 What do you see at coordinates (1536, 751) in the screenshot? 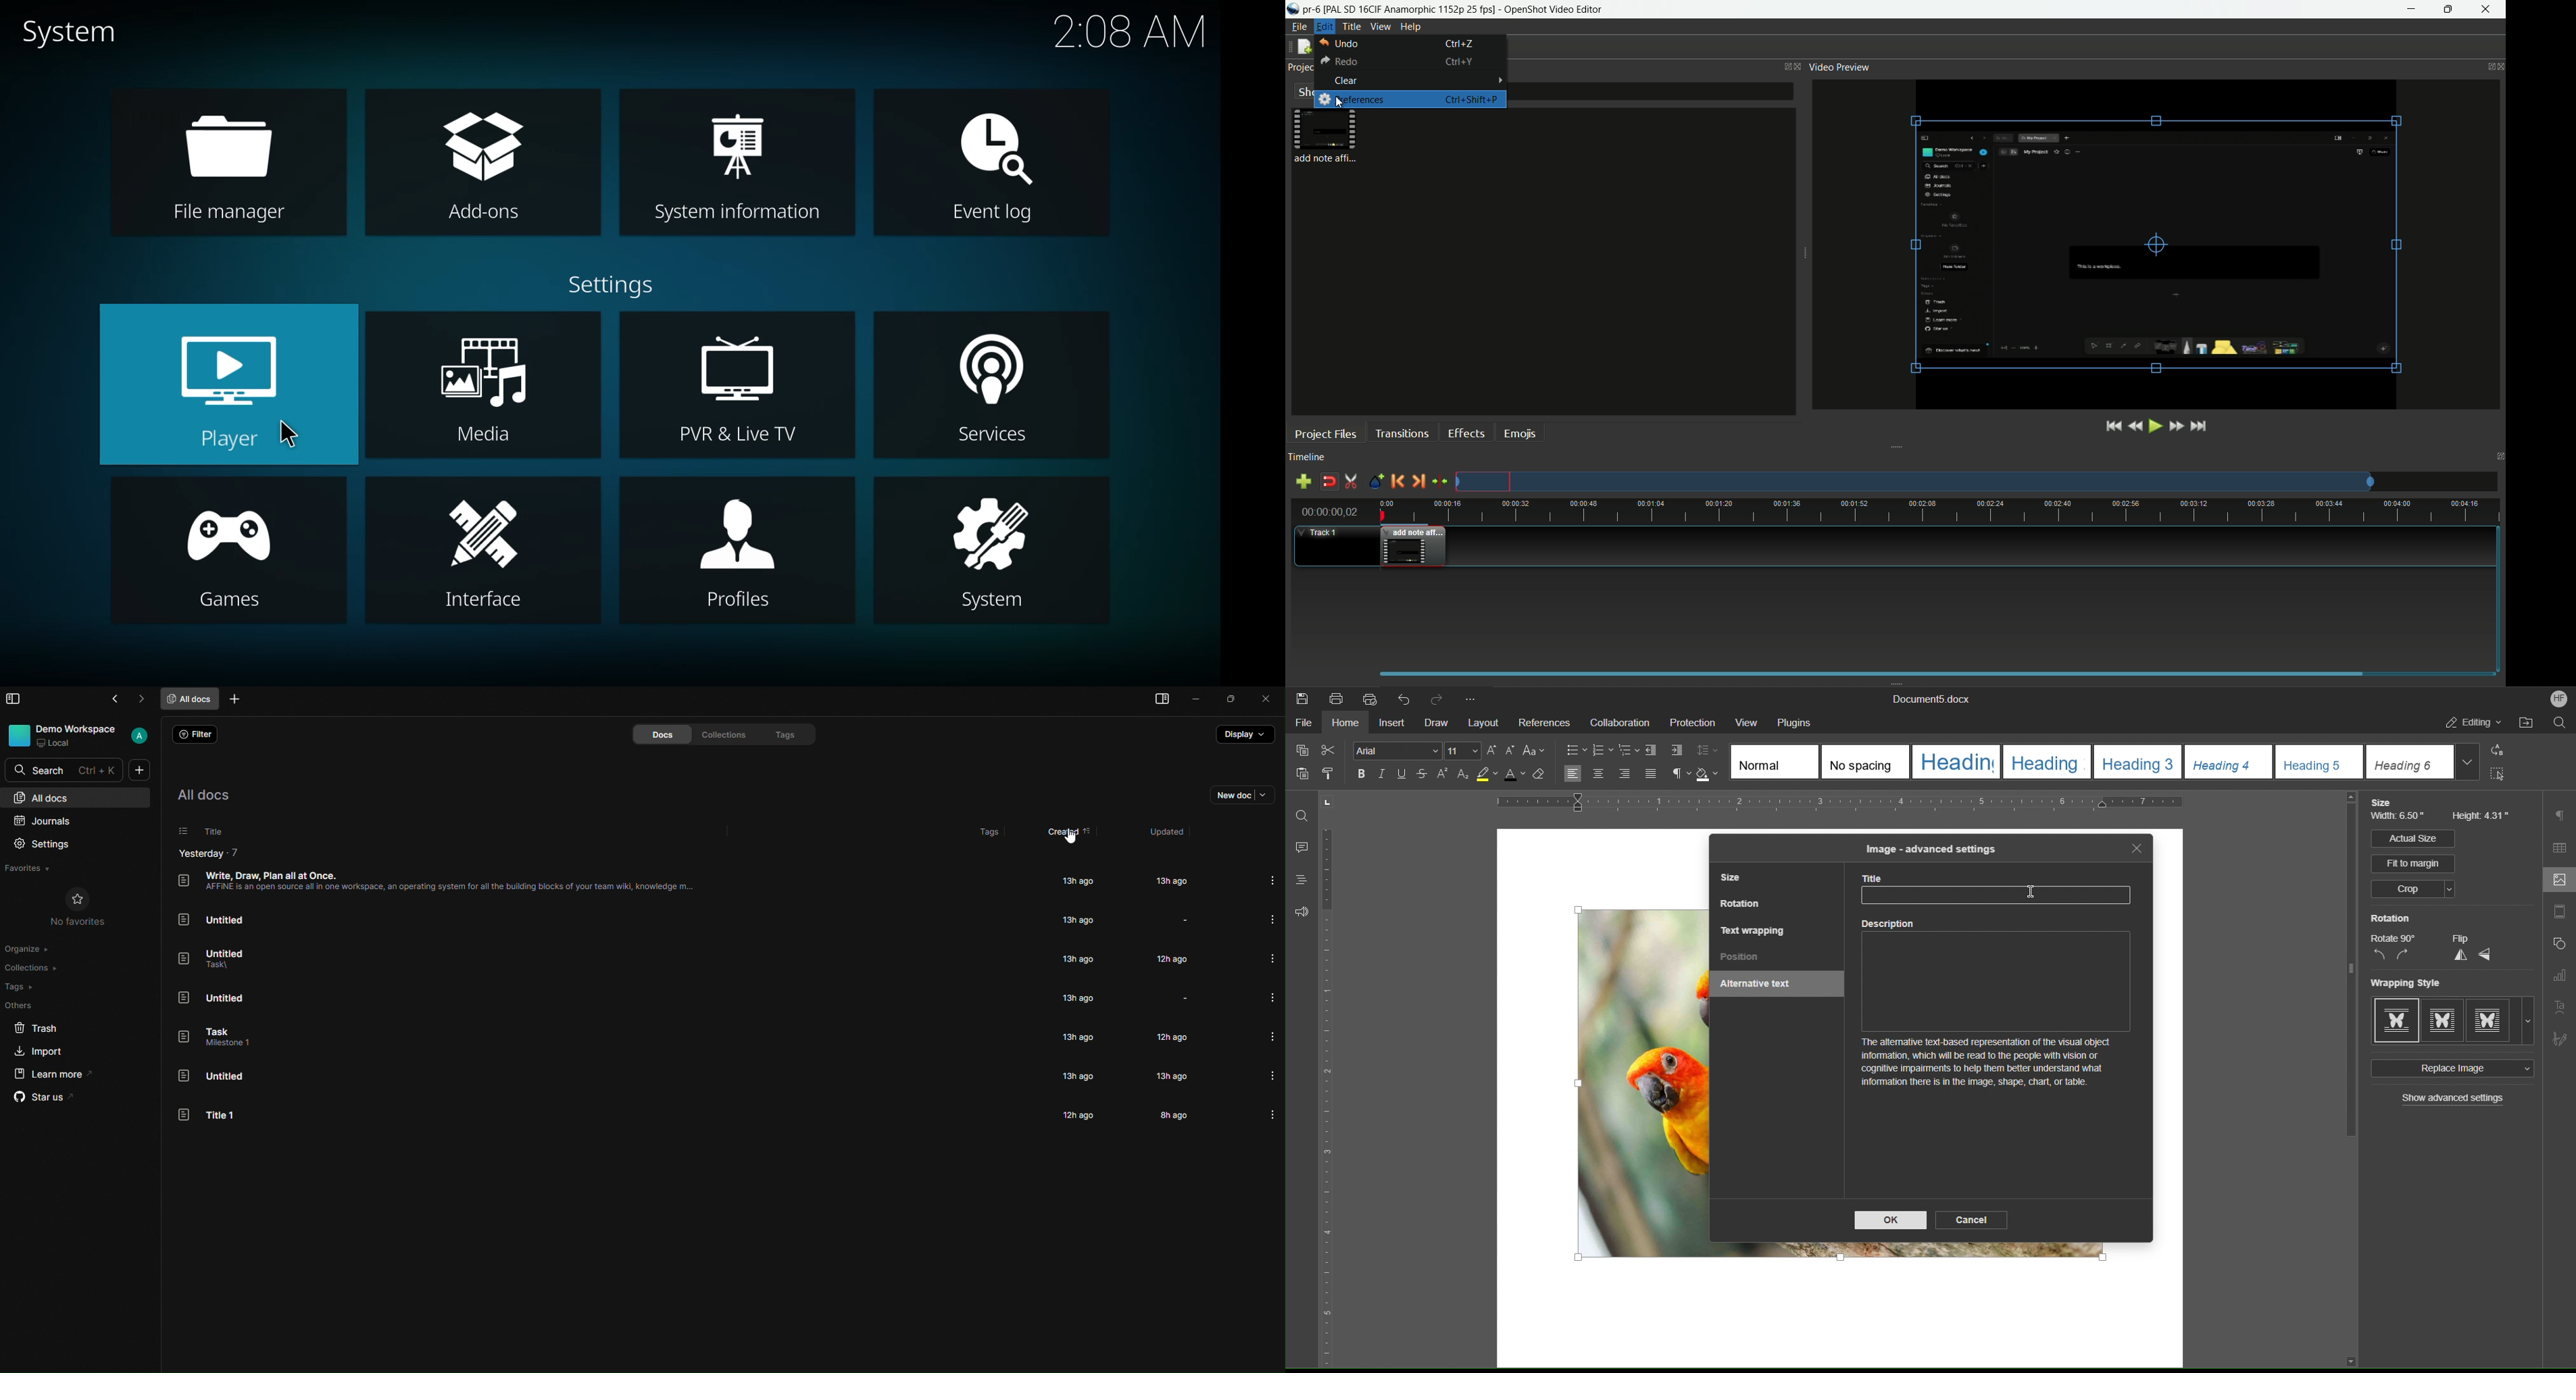
I see `Text Case` at bounding box center [1536, 751].